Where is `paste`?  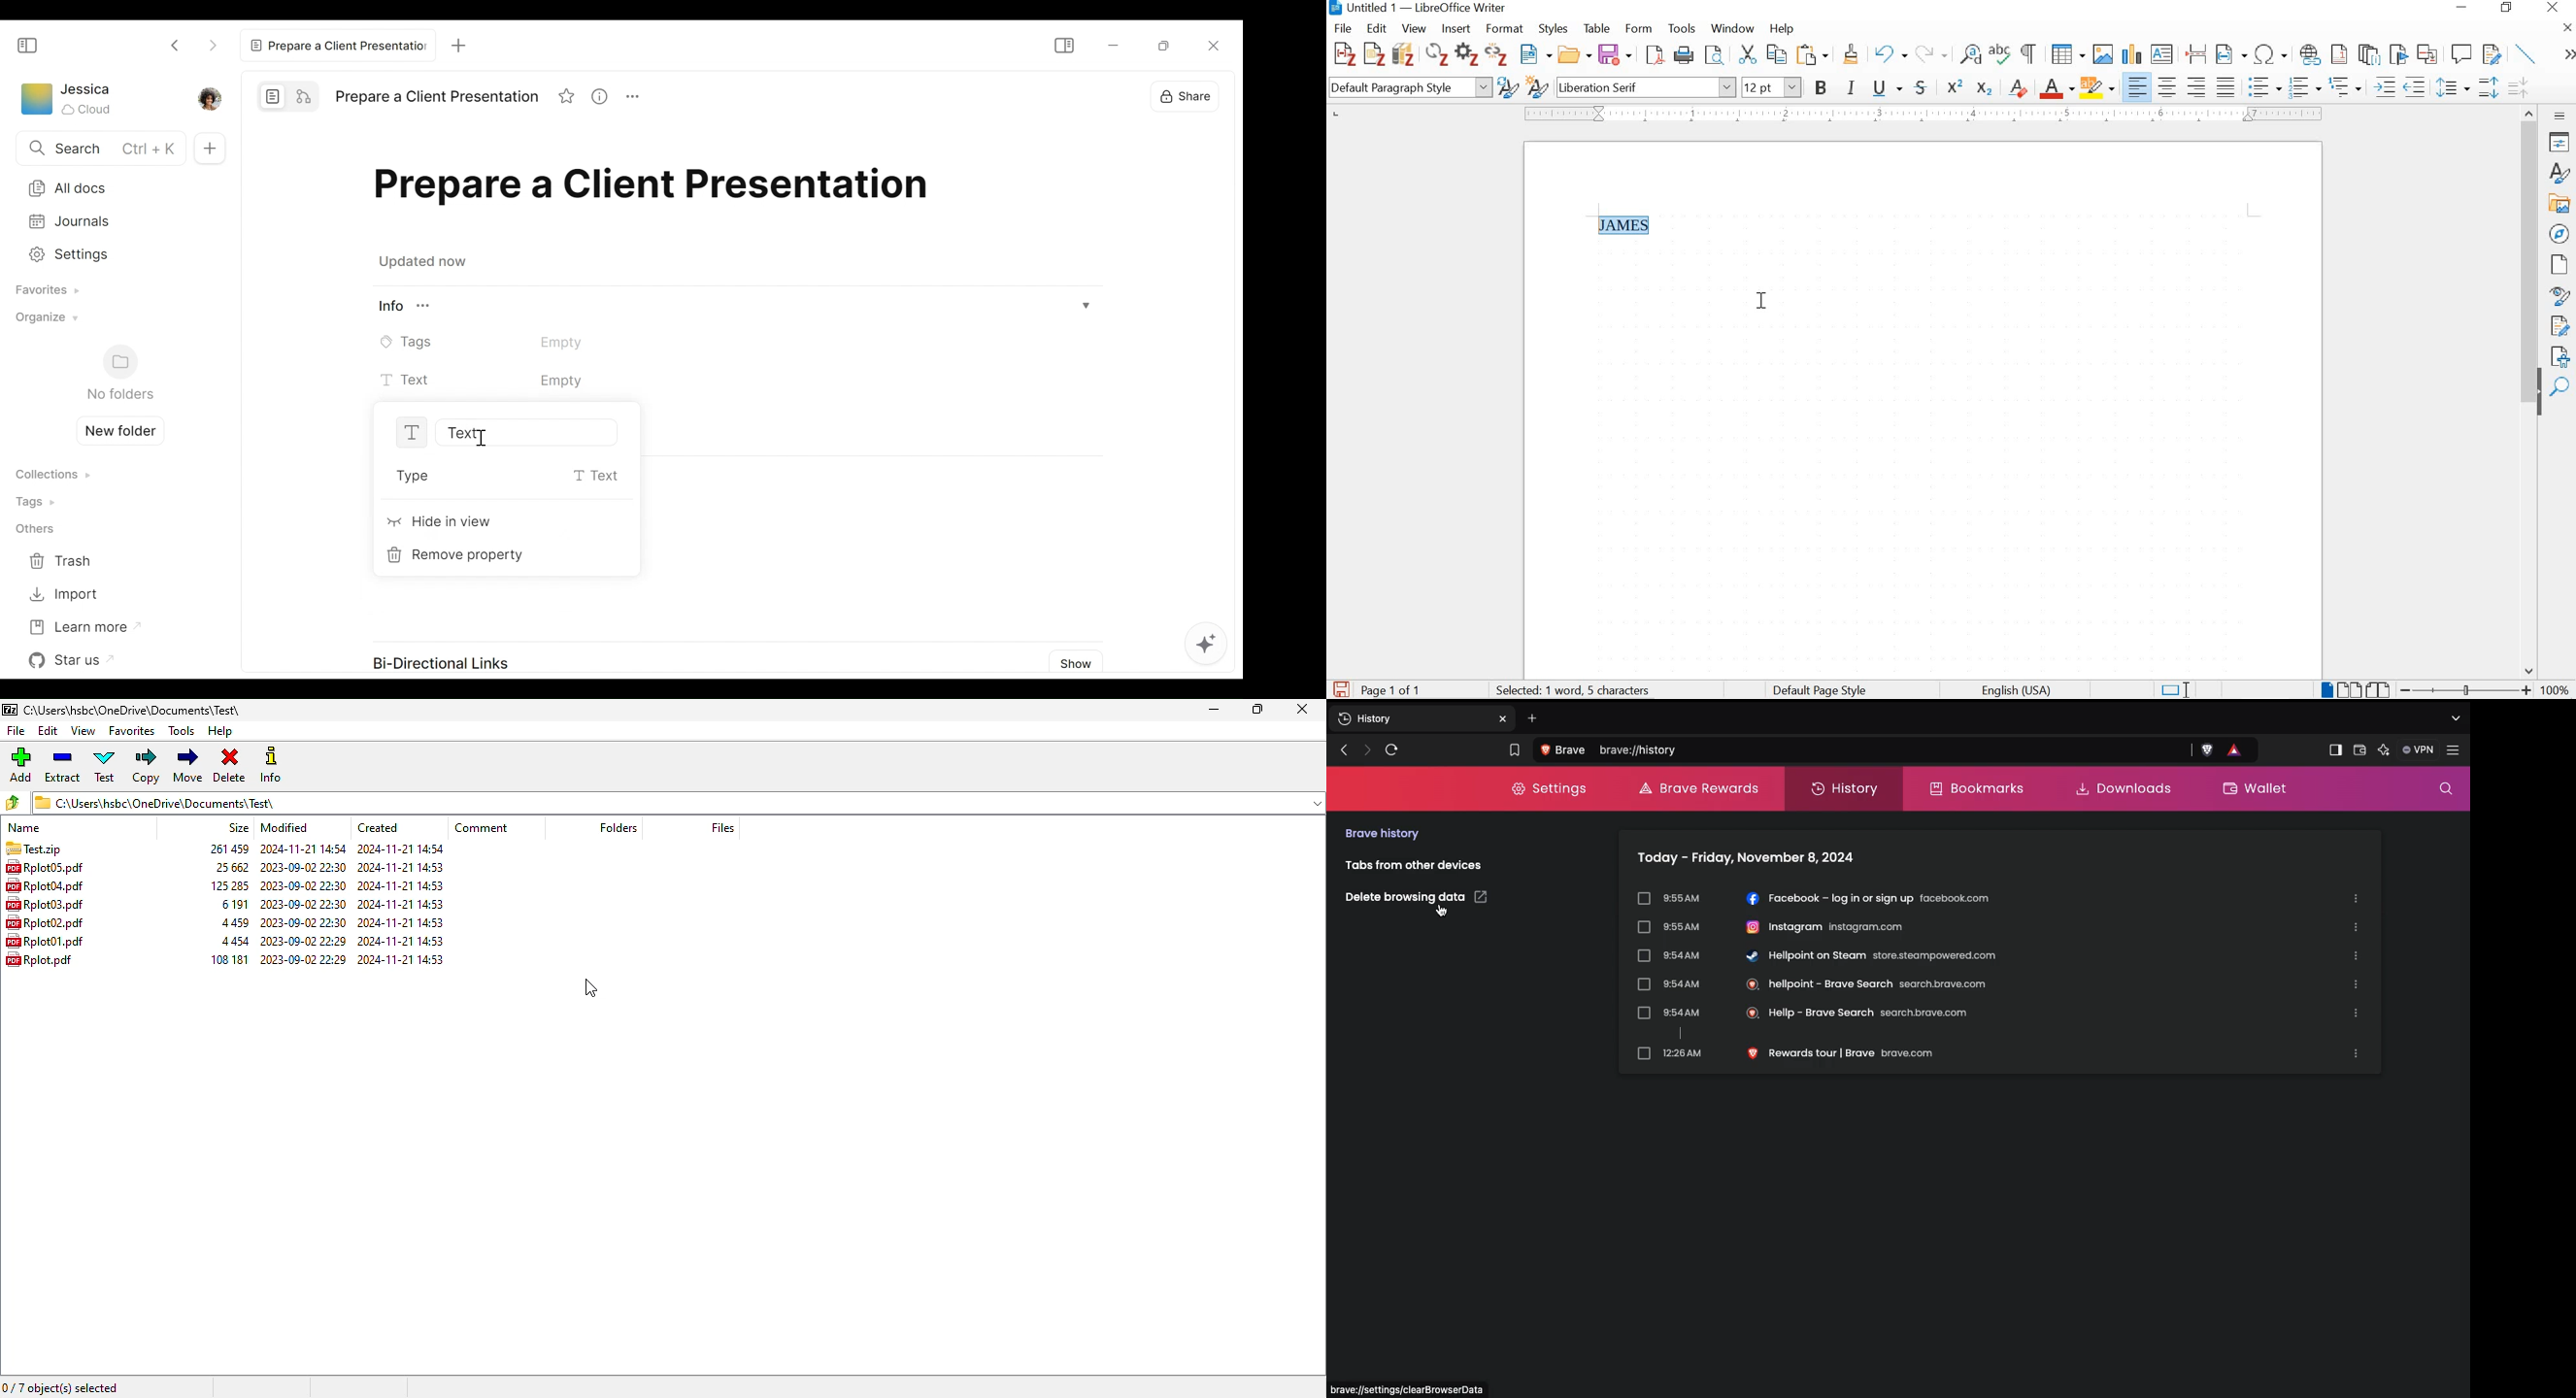 paste is located at coordinates (1816, 55).